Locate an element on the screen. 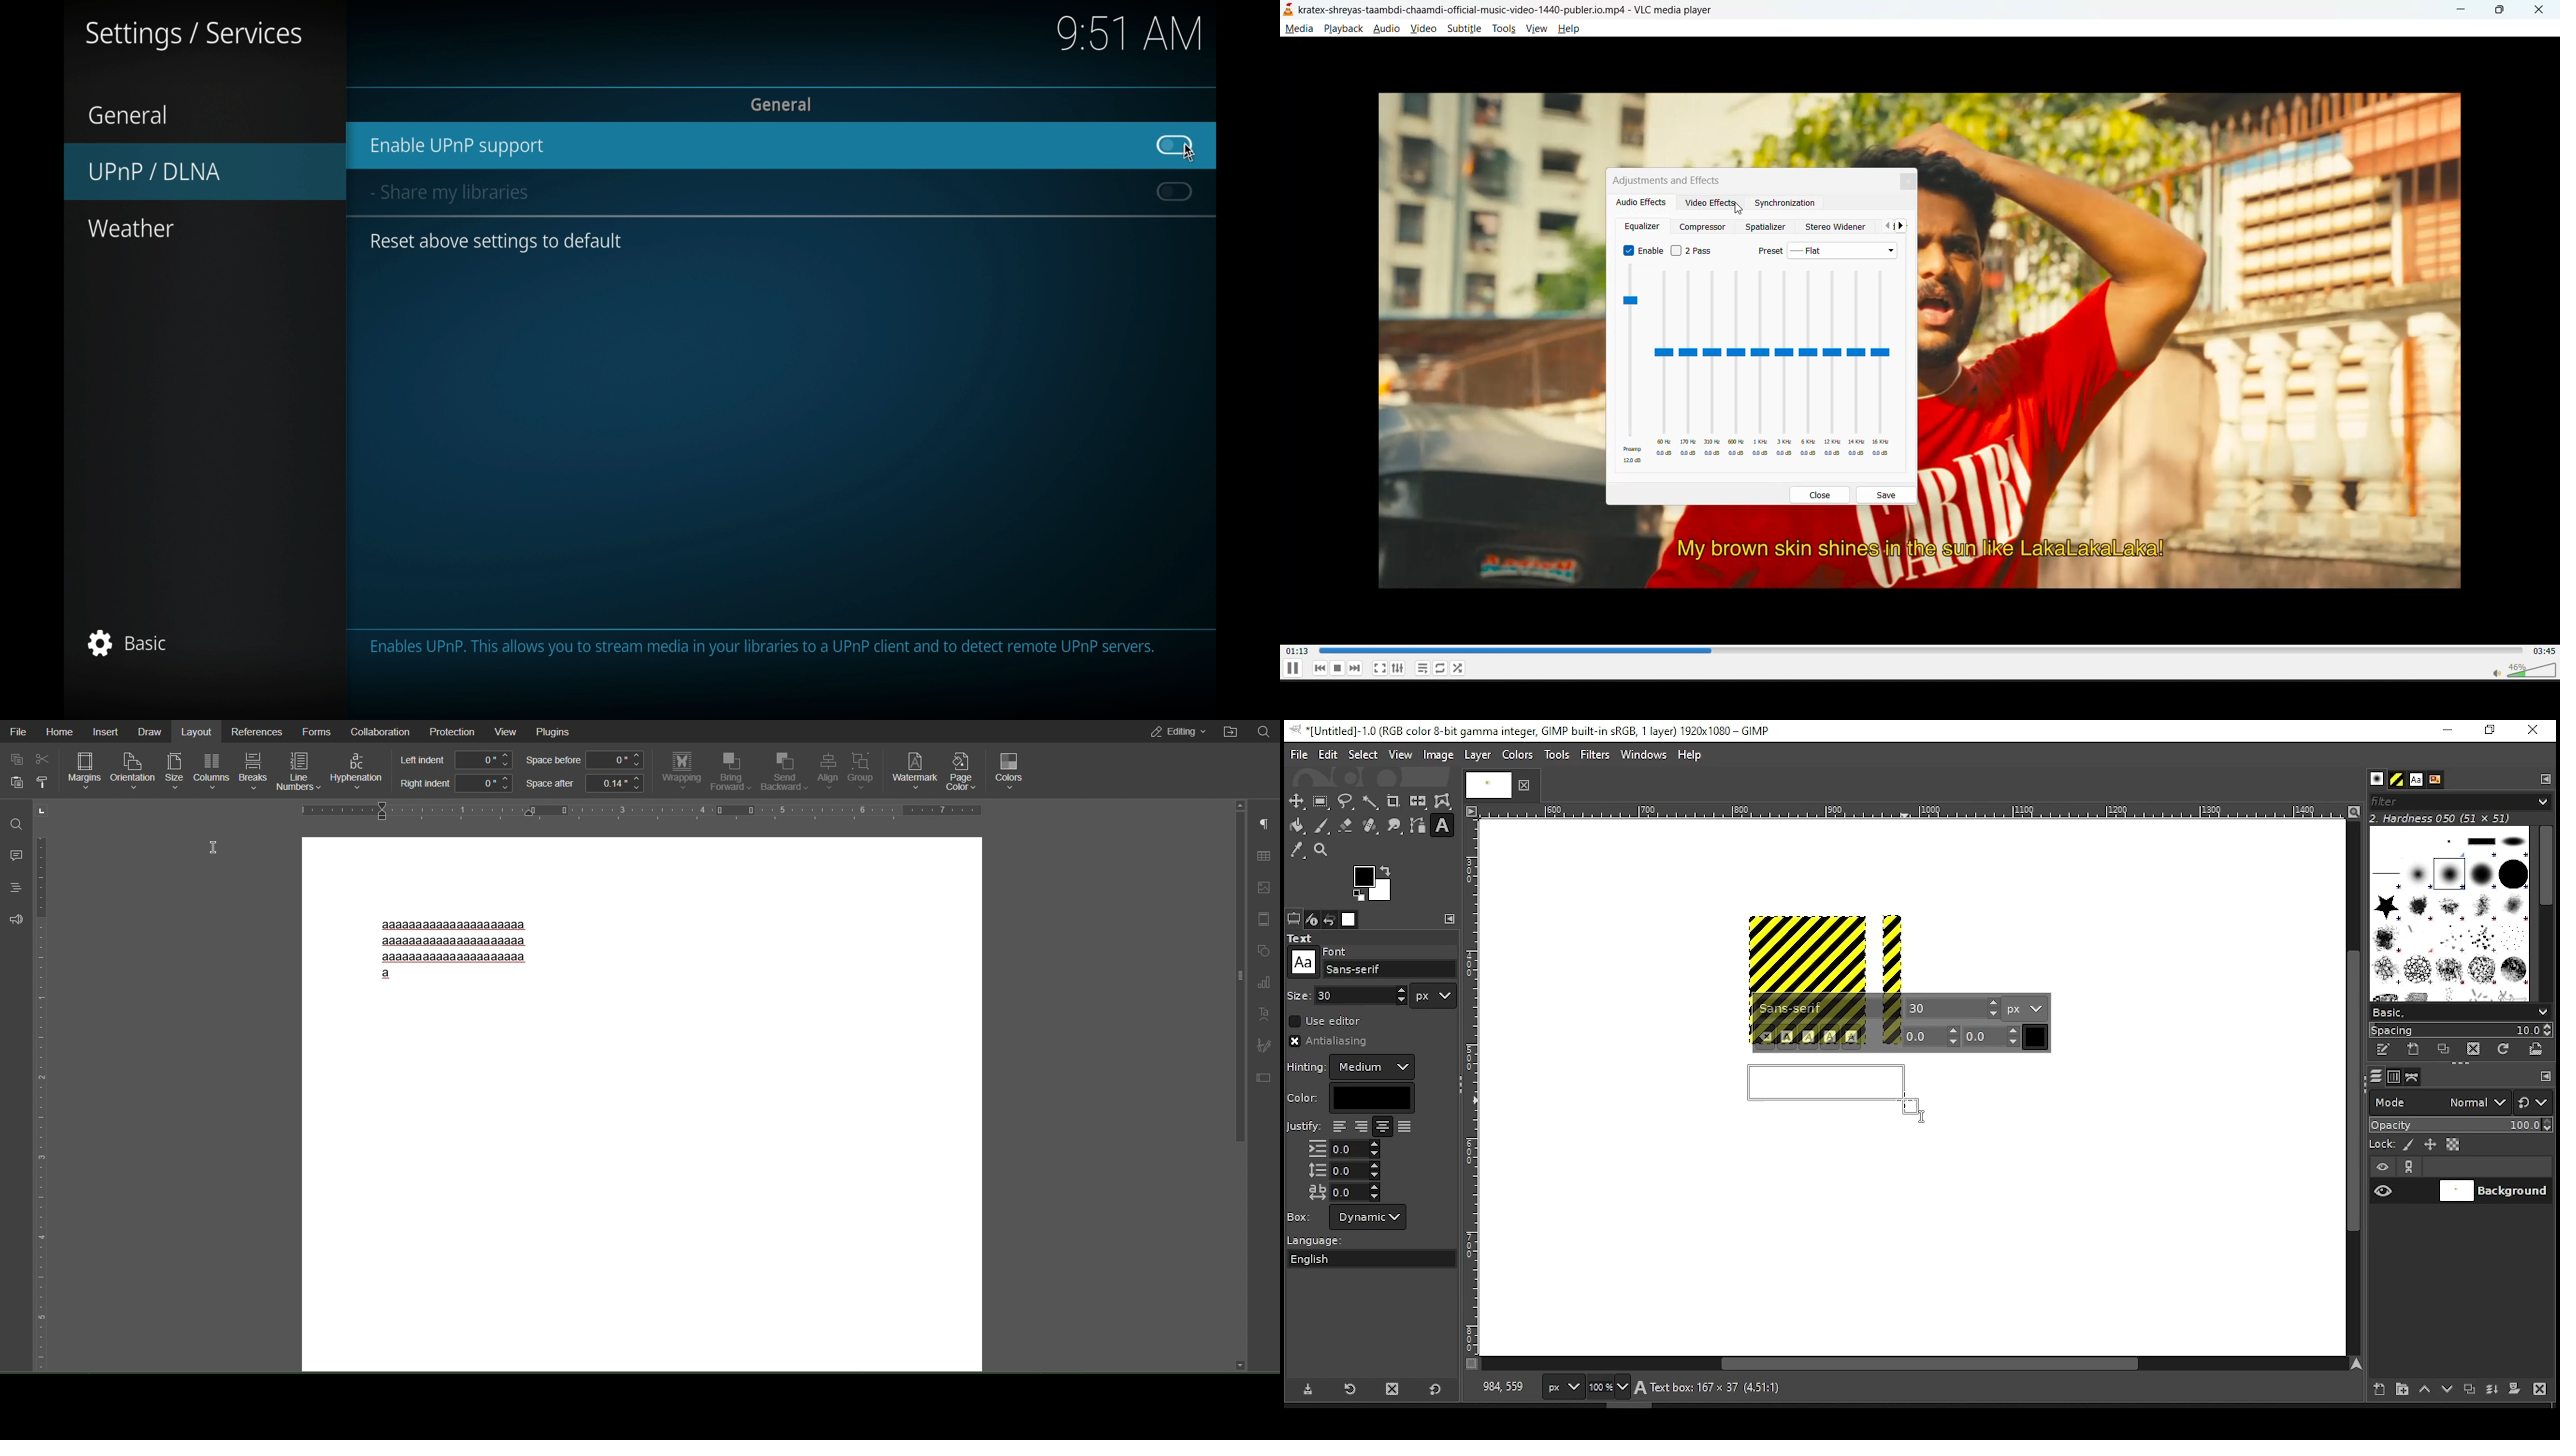 This screenshot has width=2576, height=1456. create a new brush is located at coordinates (2416, 1049).